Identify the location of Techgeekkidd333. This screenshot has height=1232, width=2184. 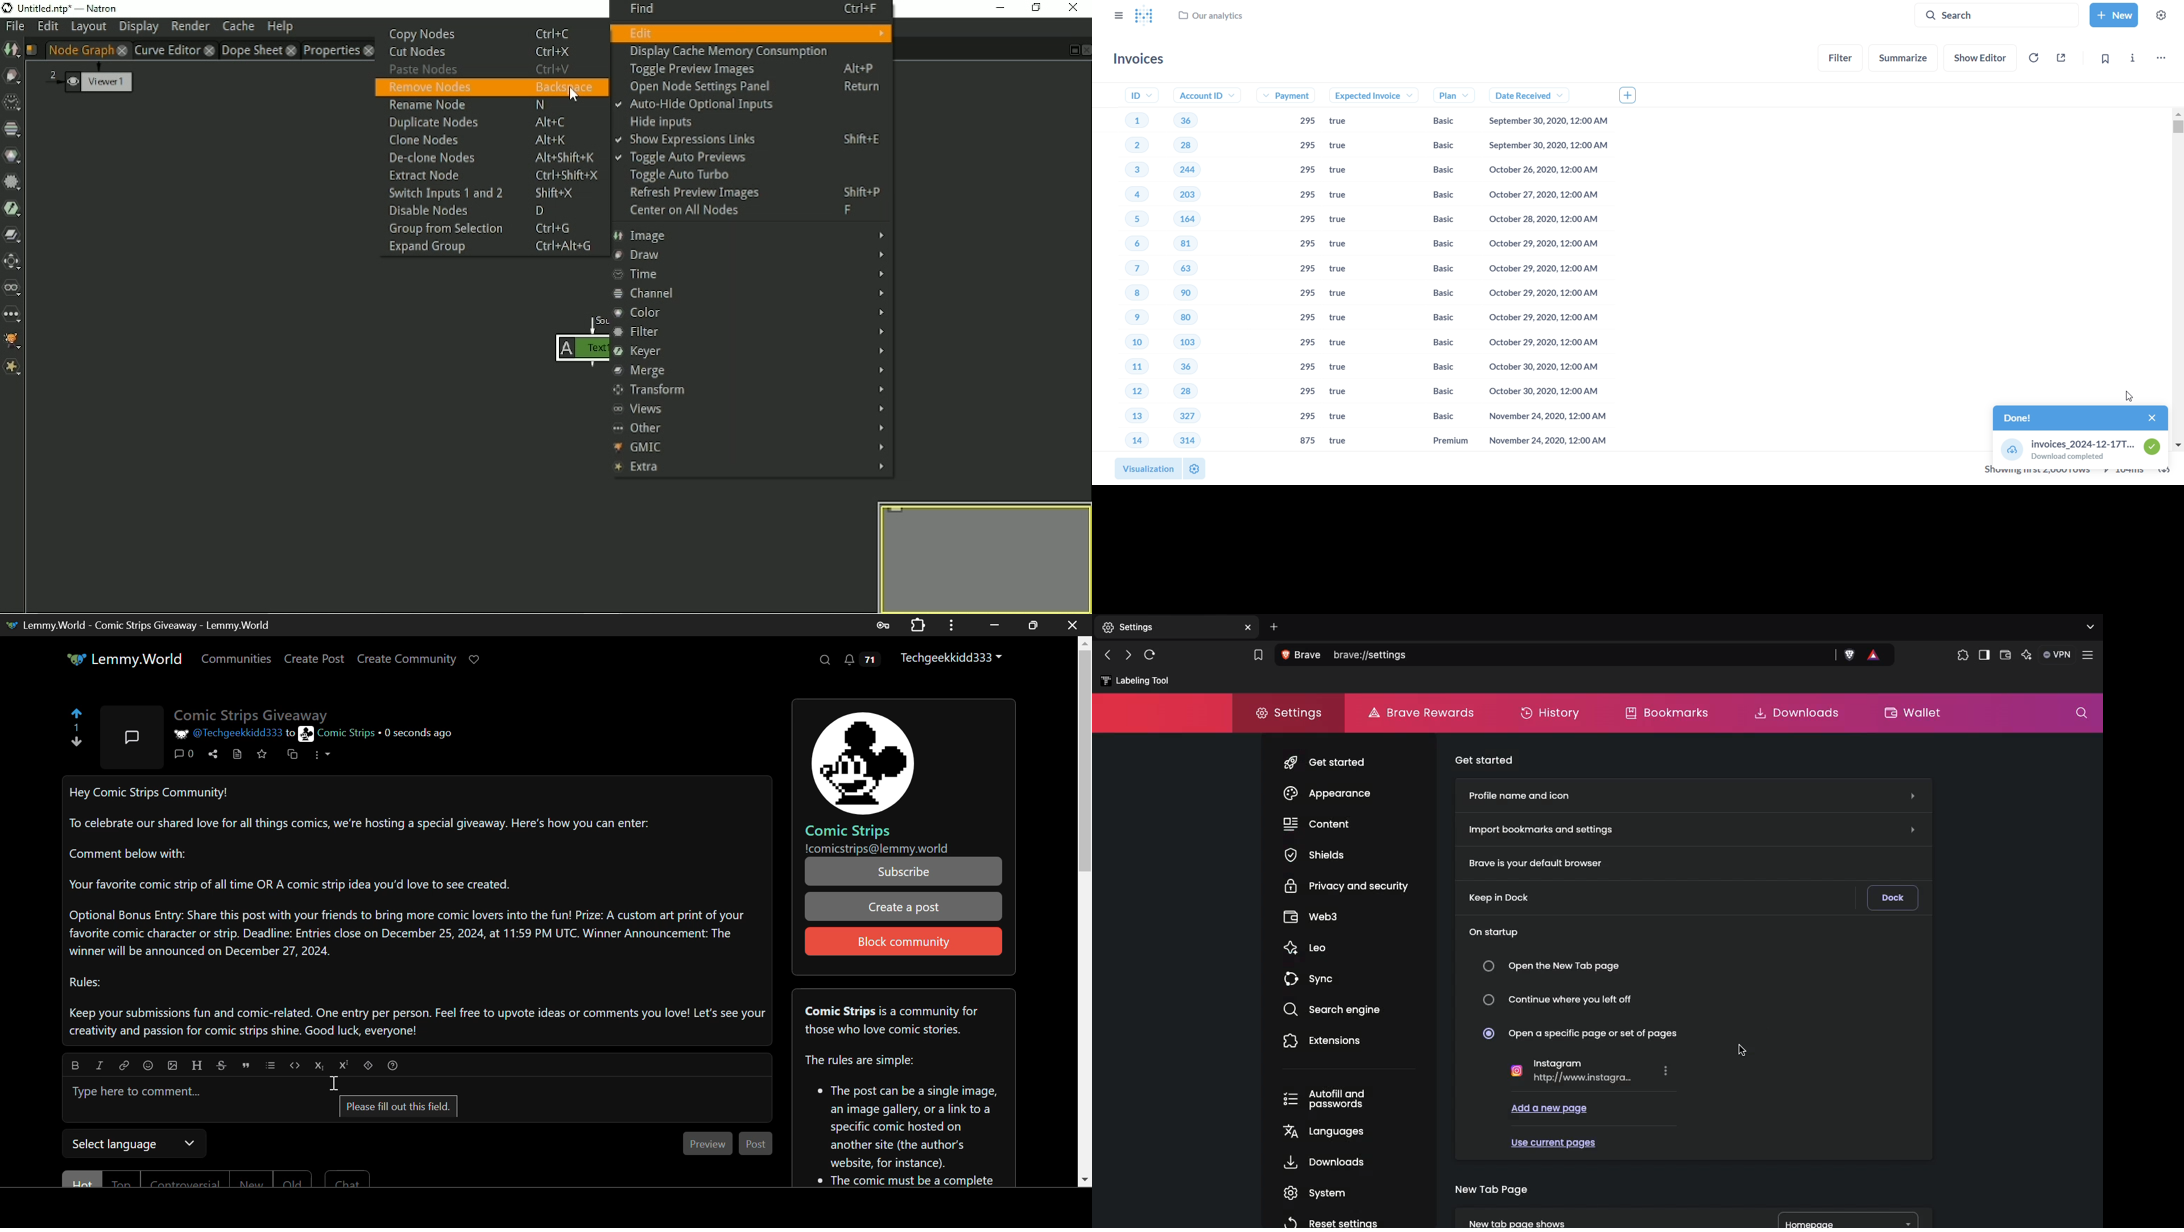
(949, 659).